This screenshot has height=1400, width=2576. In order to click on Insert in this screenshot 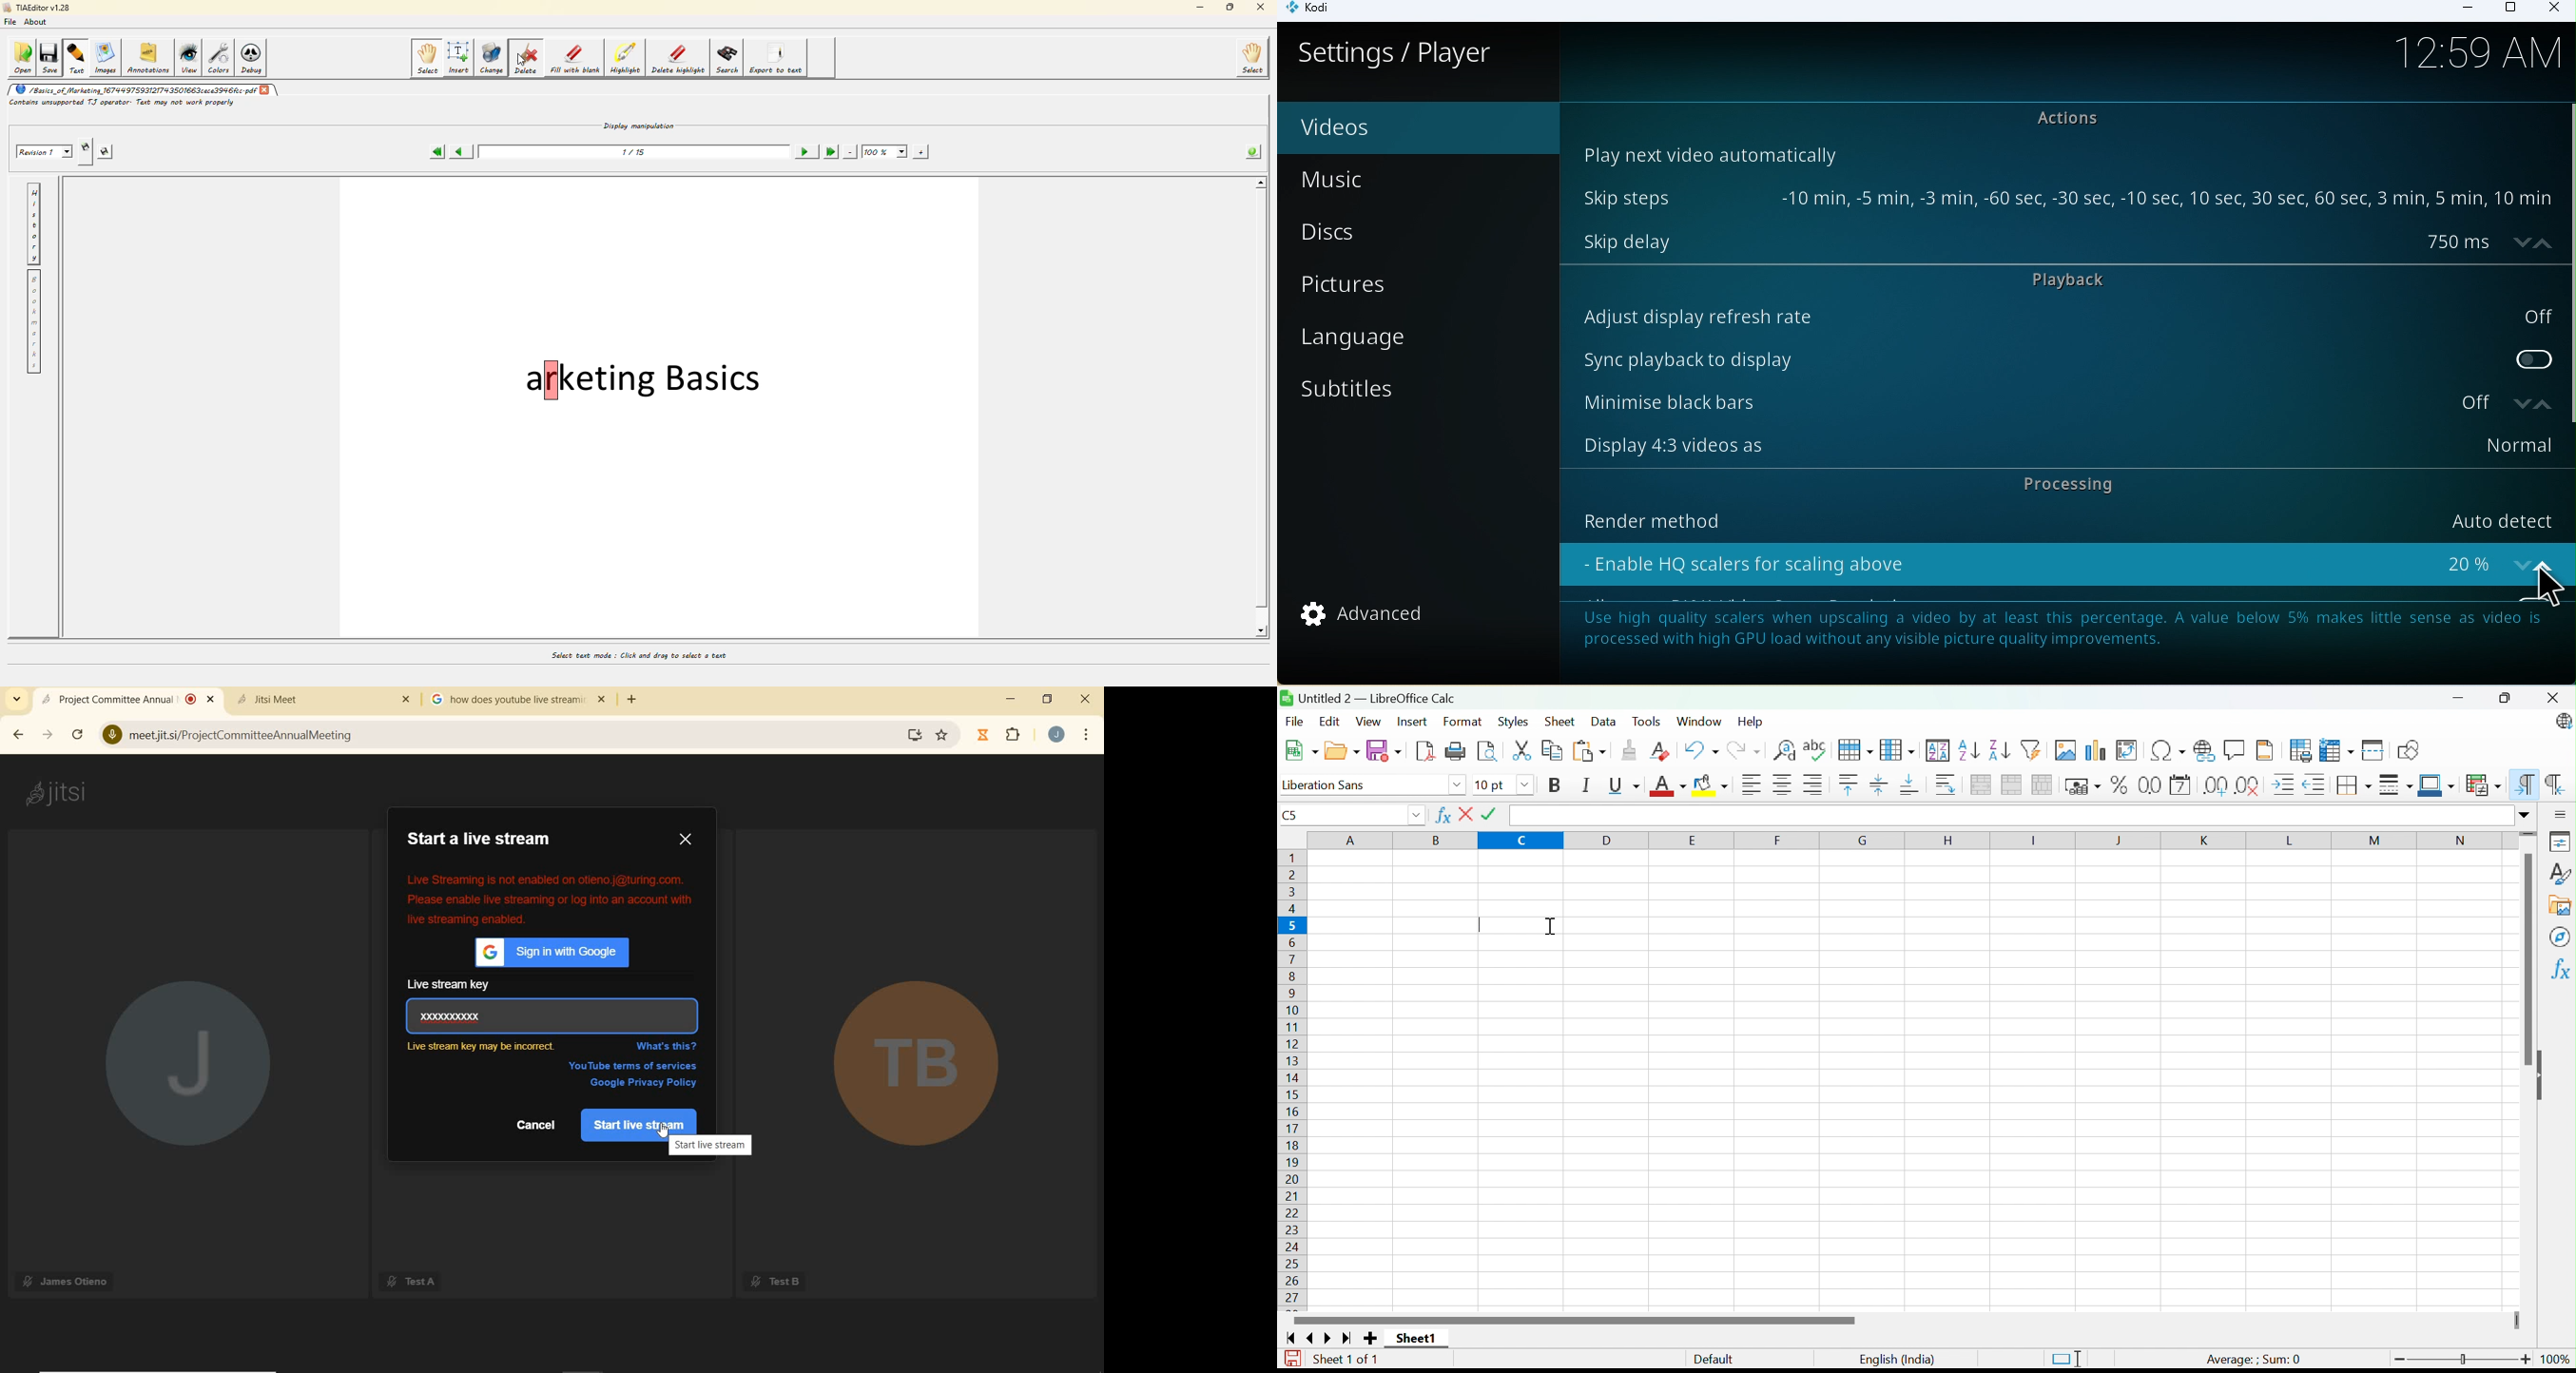, I will do `click(1412, 721)`.